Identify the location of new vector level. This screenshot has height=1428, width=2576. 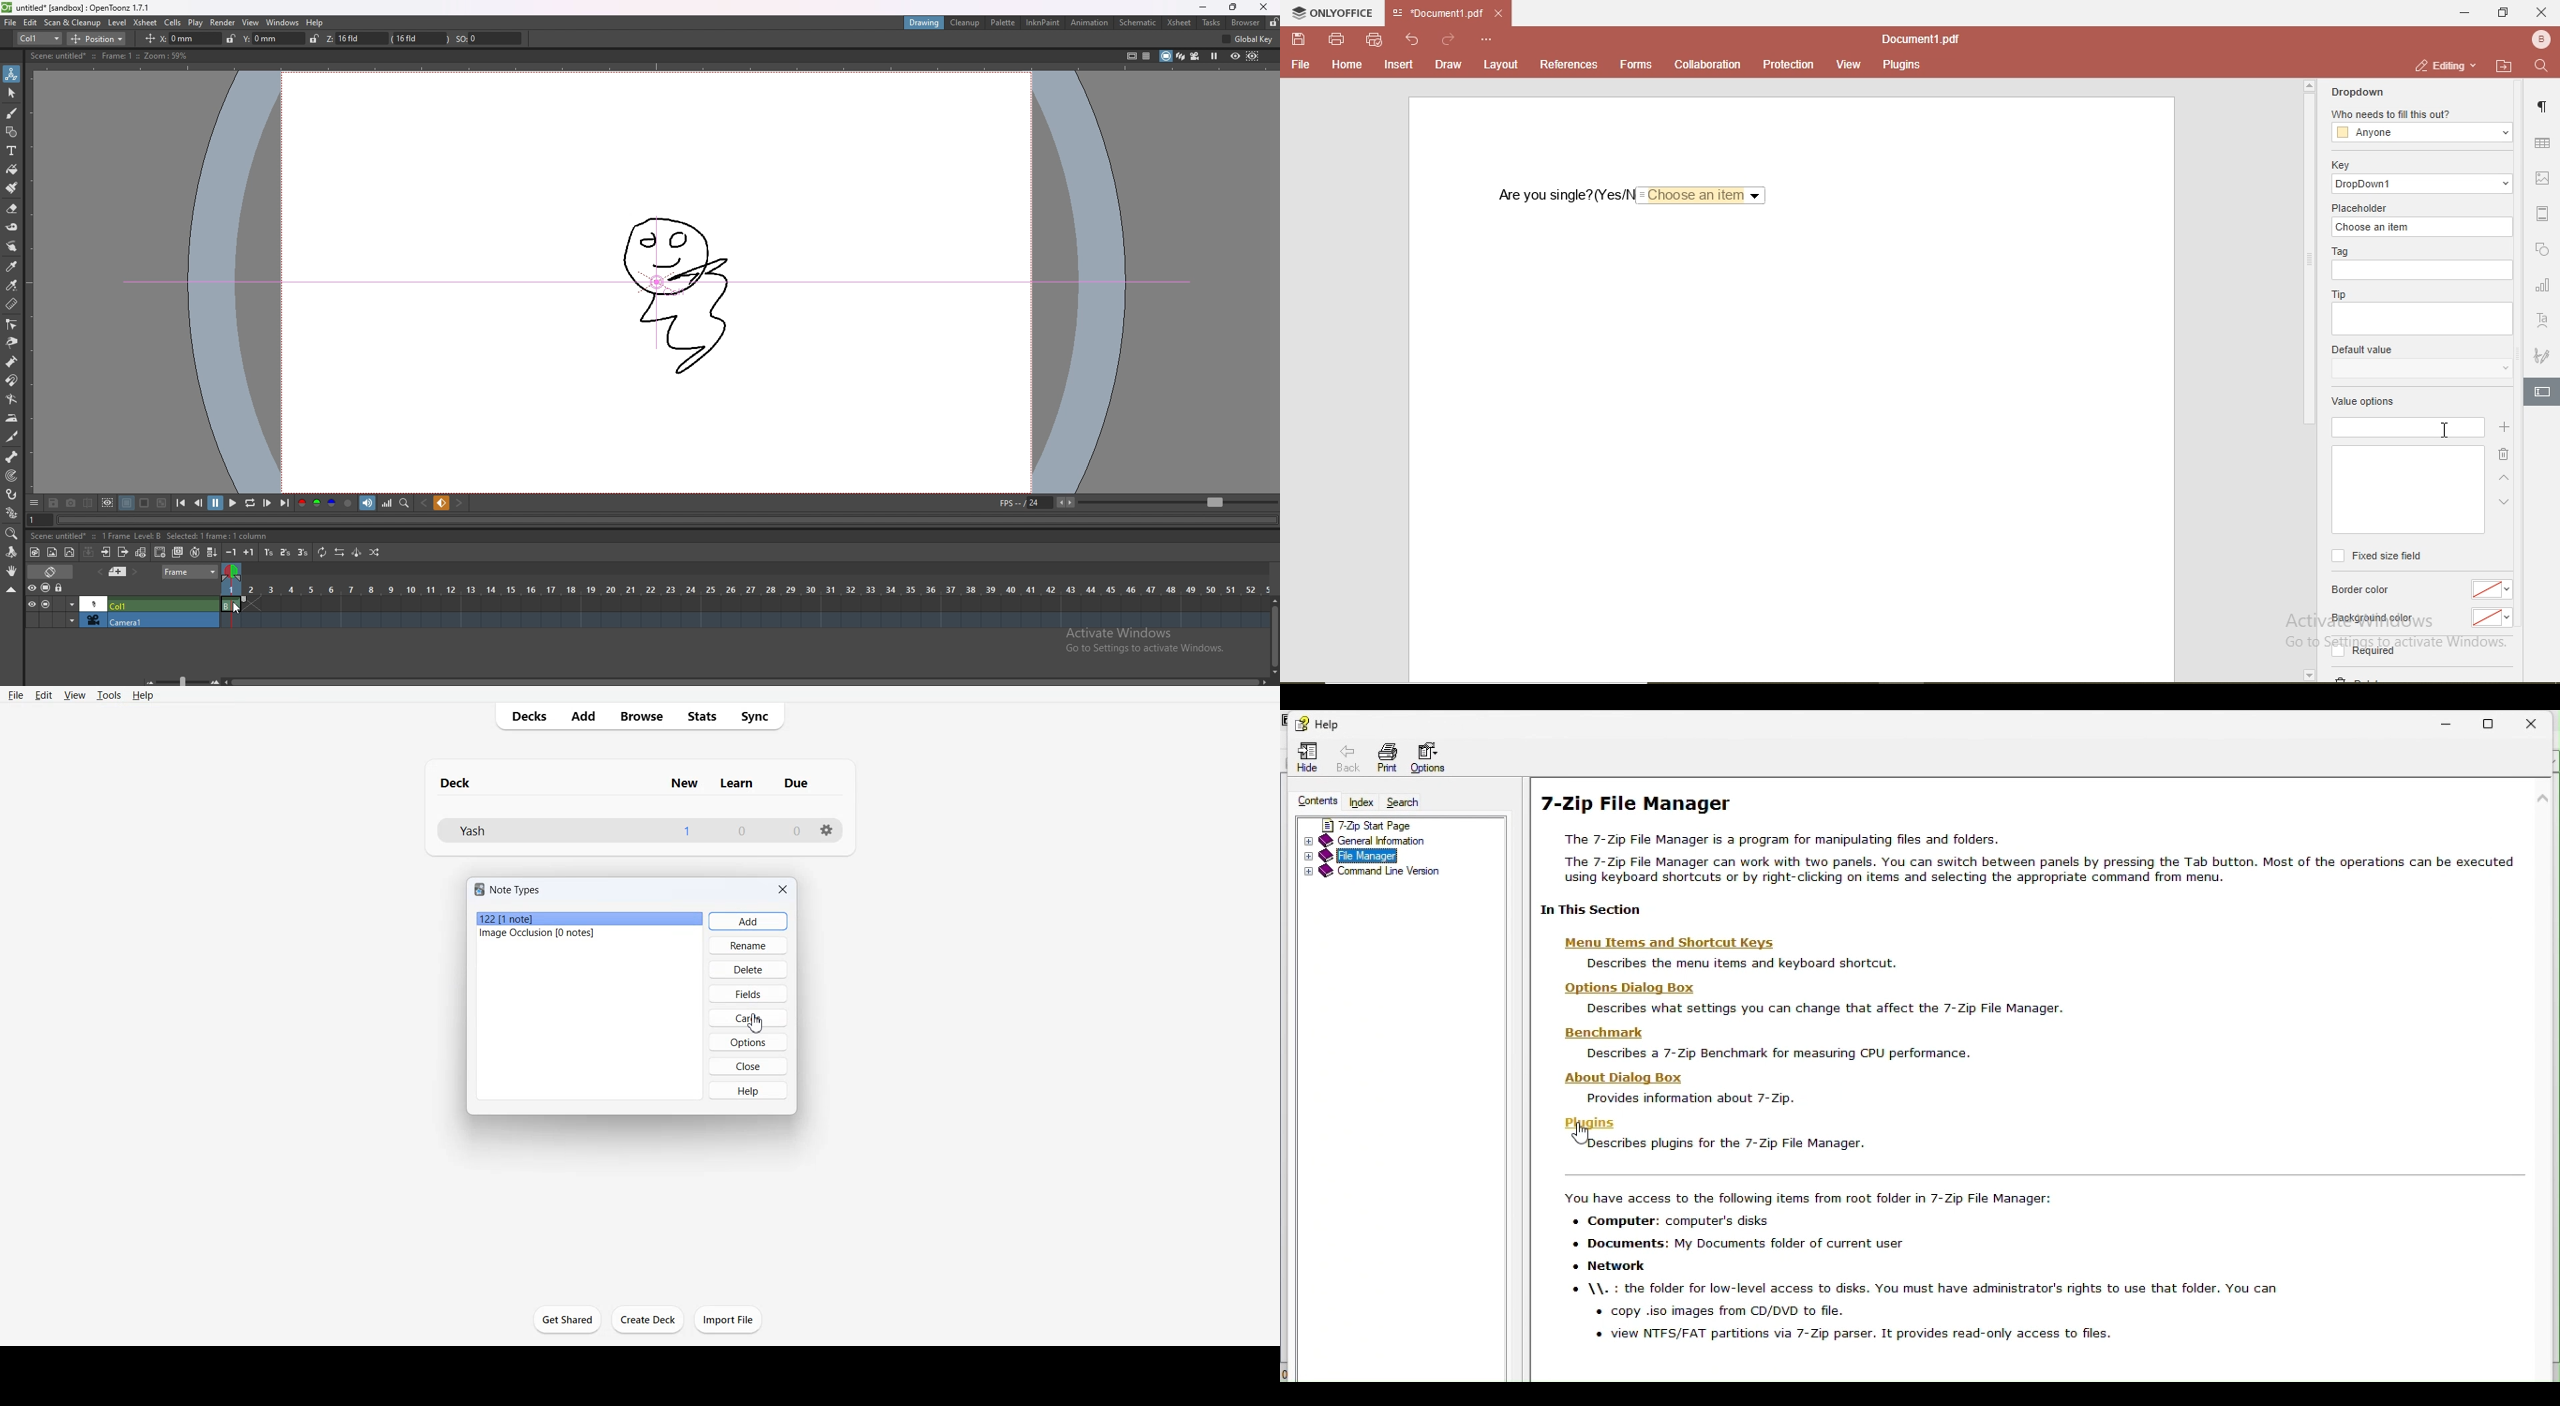
(70, 553).